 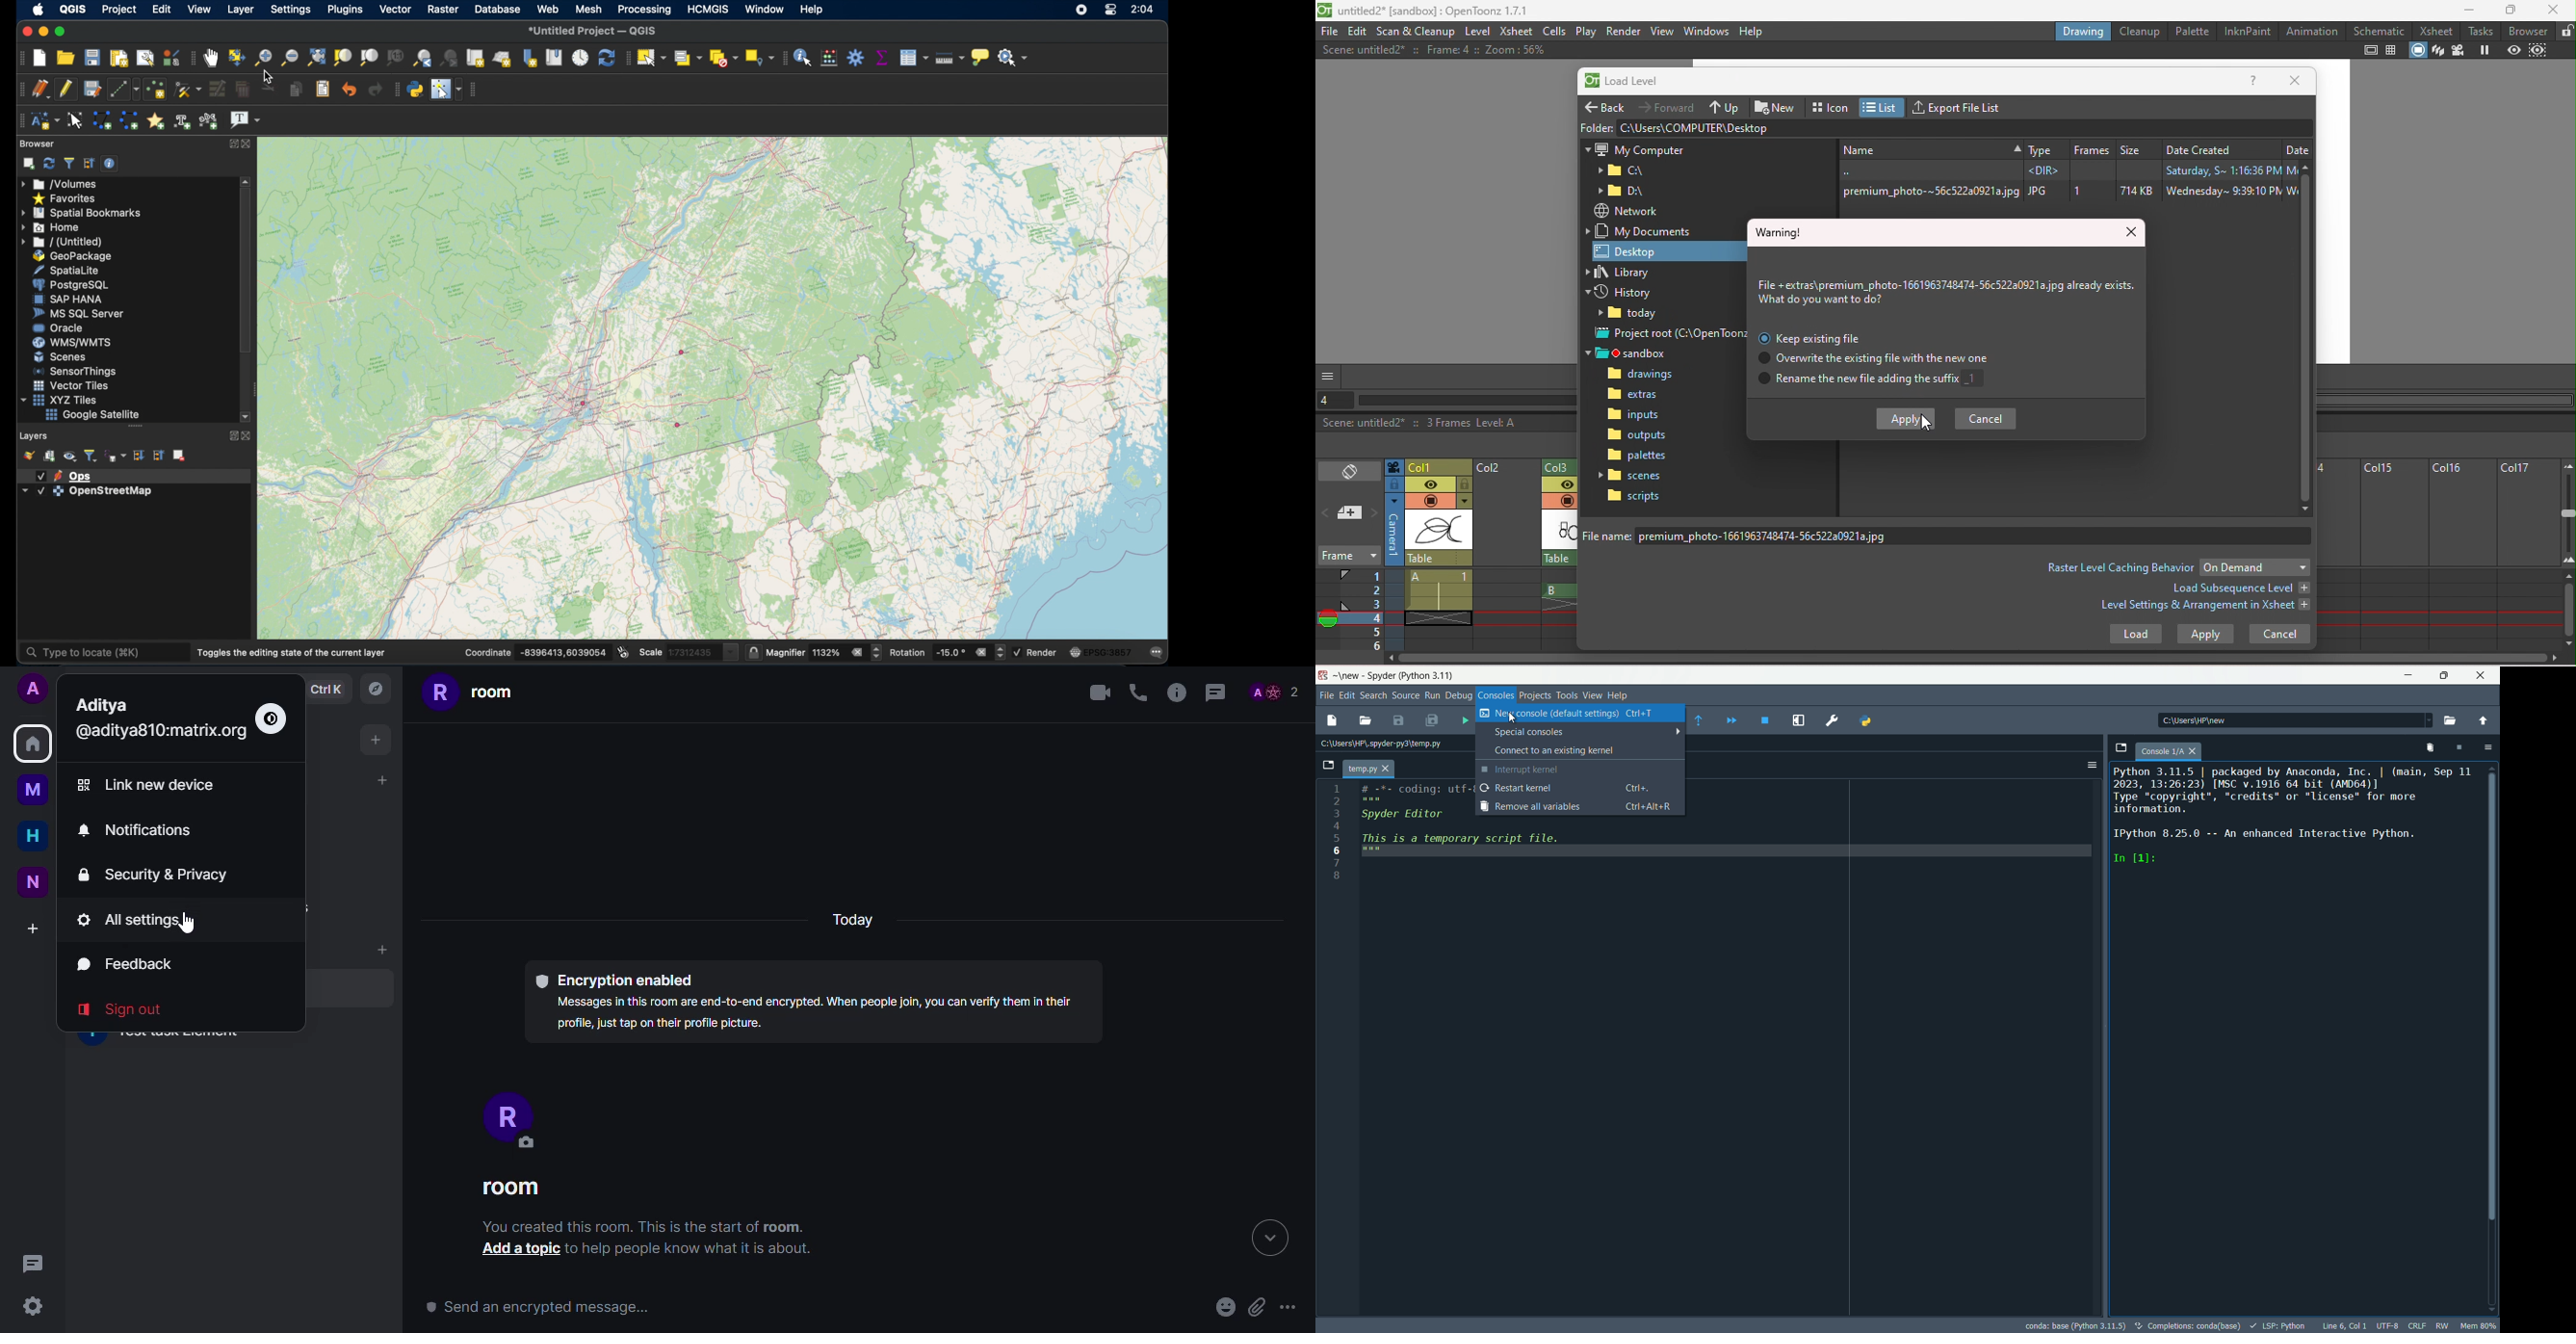 What do you see at coordinates (853, 921) in the screenshot?
I see `today` at bounding box center [853, 921].